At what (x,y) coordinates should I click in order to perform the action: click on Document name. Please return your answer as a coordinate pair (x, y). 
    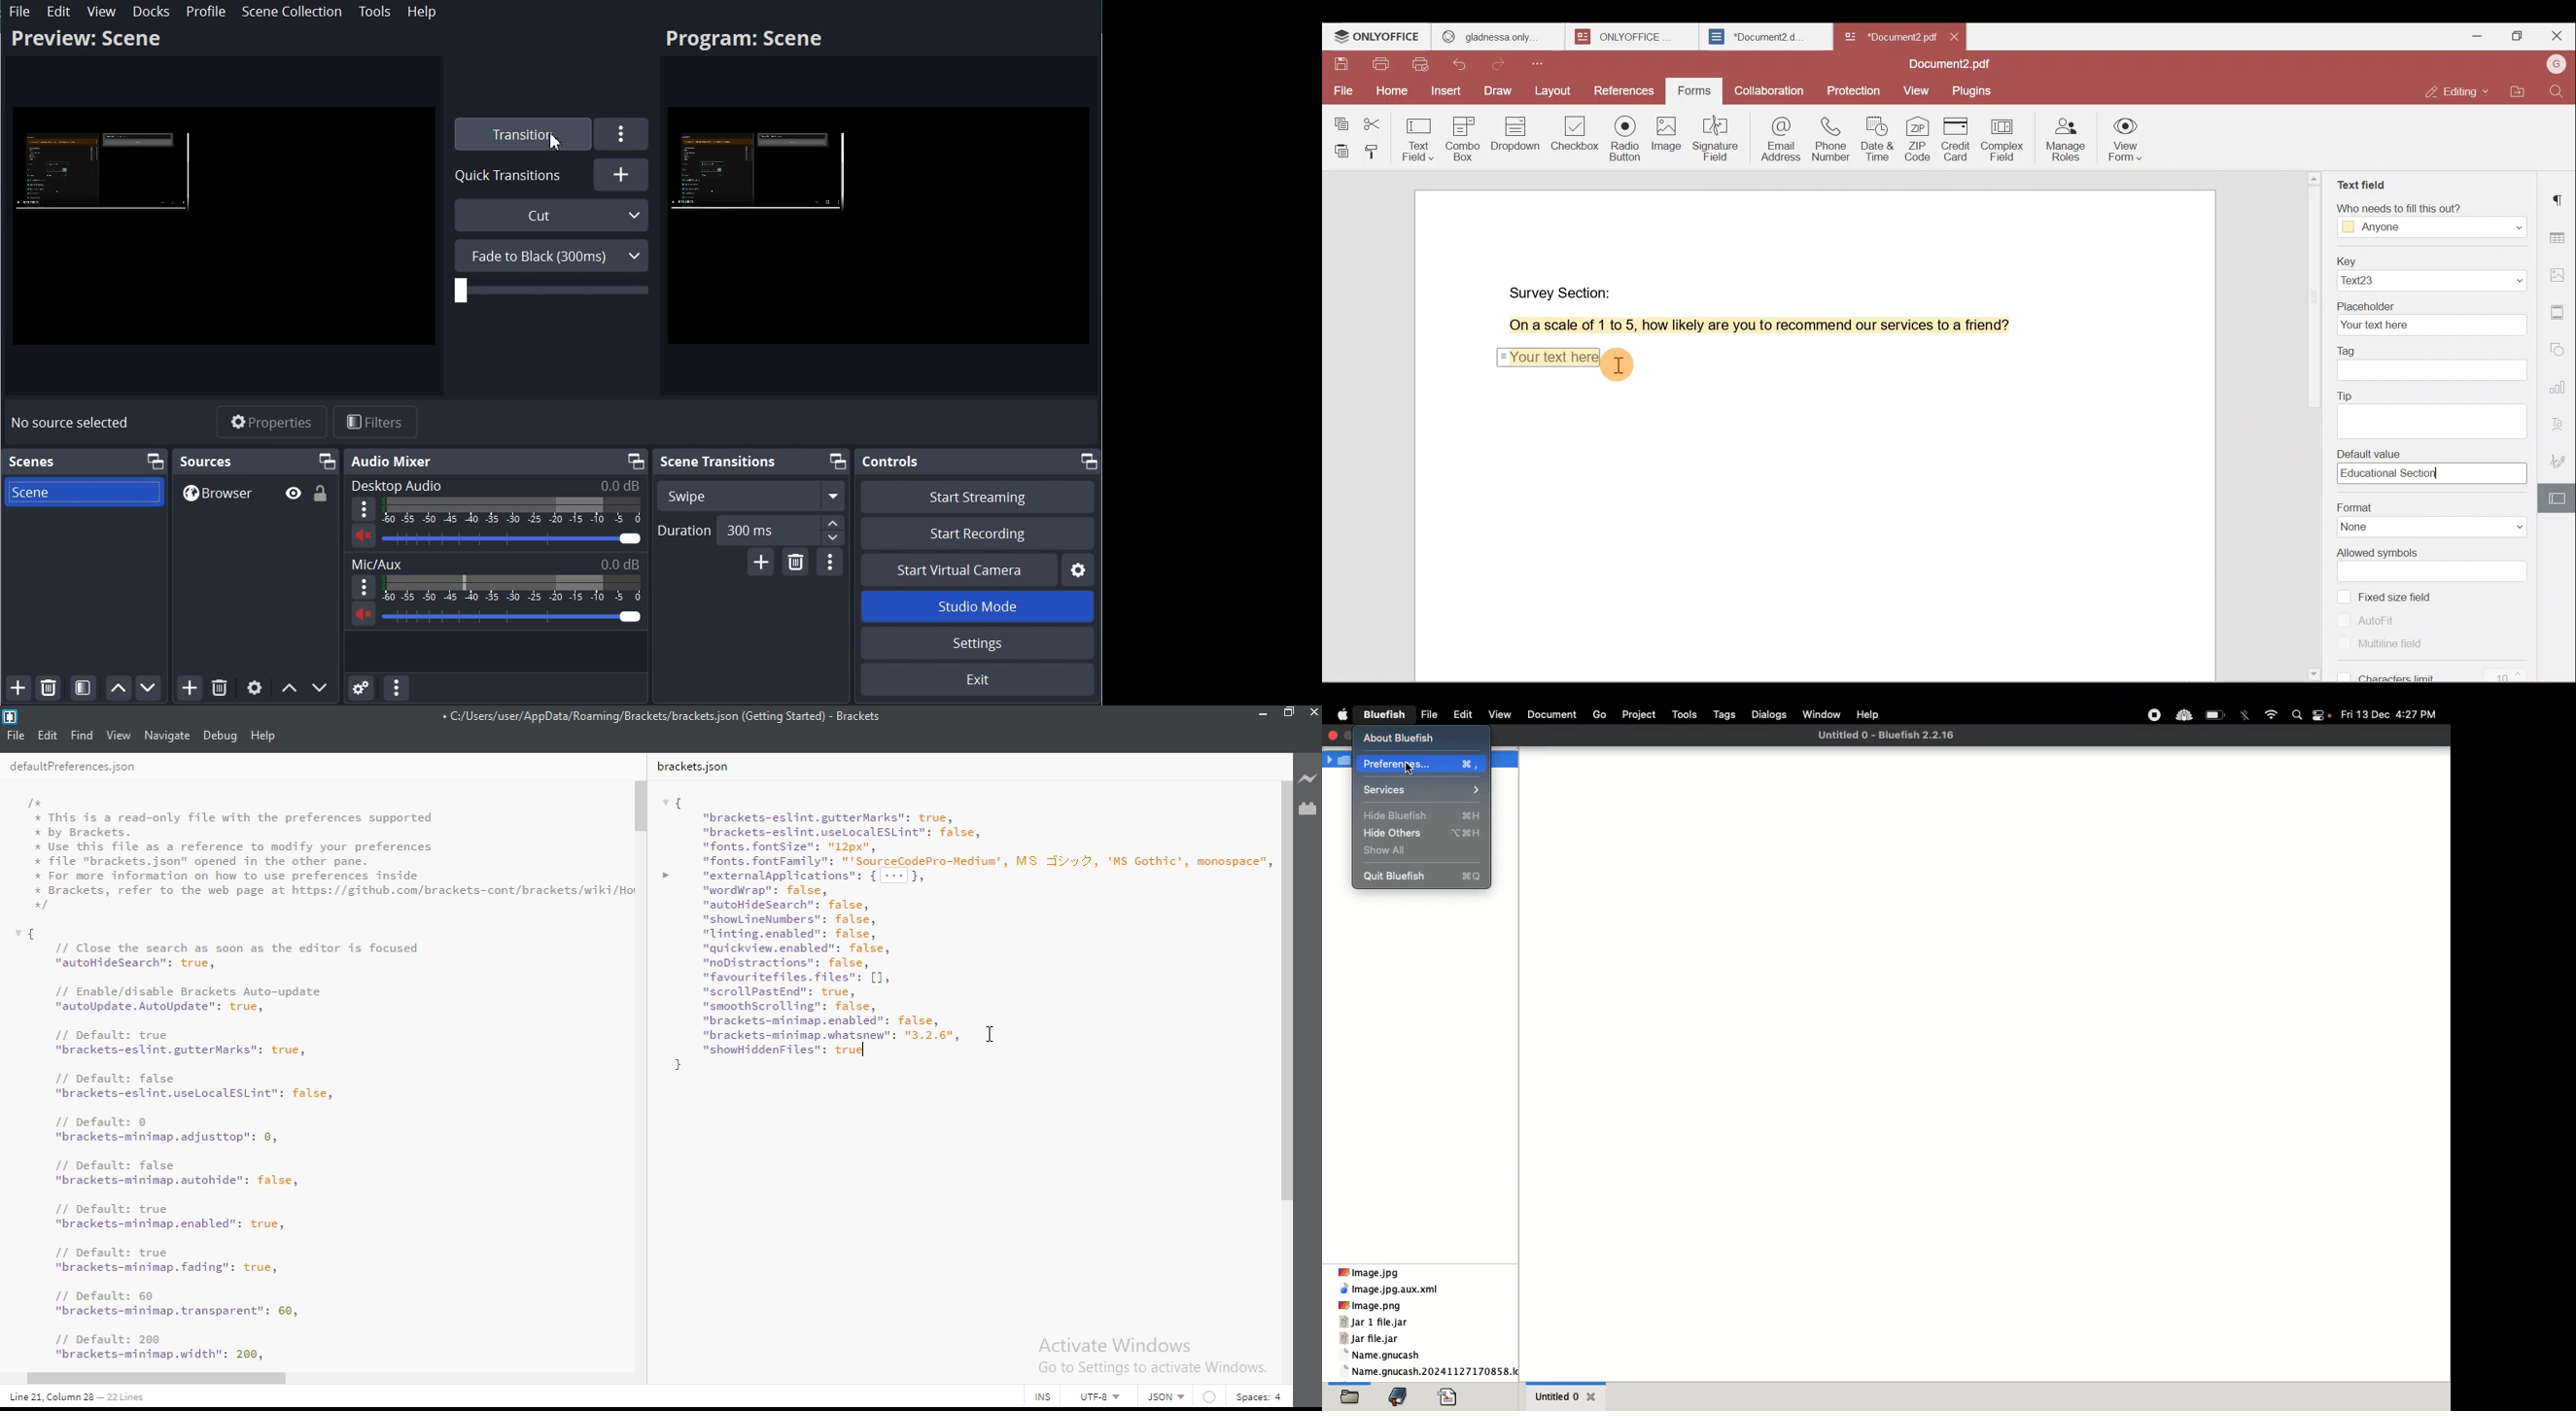
    Looking at the image, I should click on (1954, 65).